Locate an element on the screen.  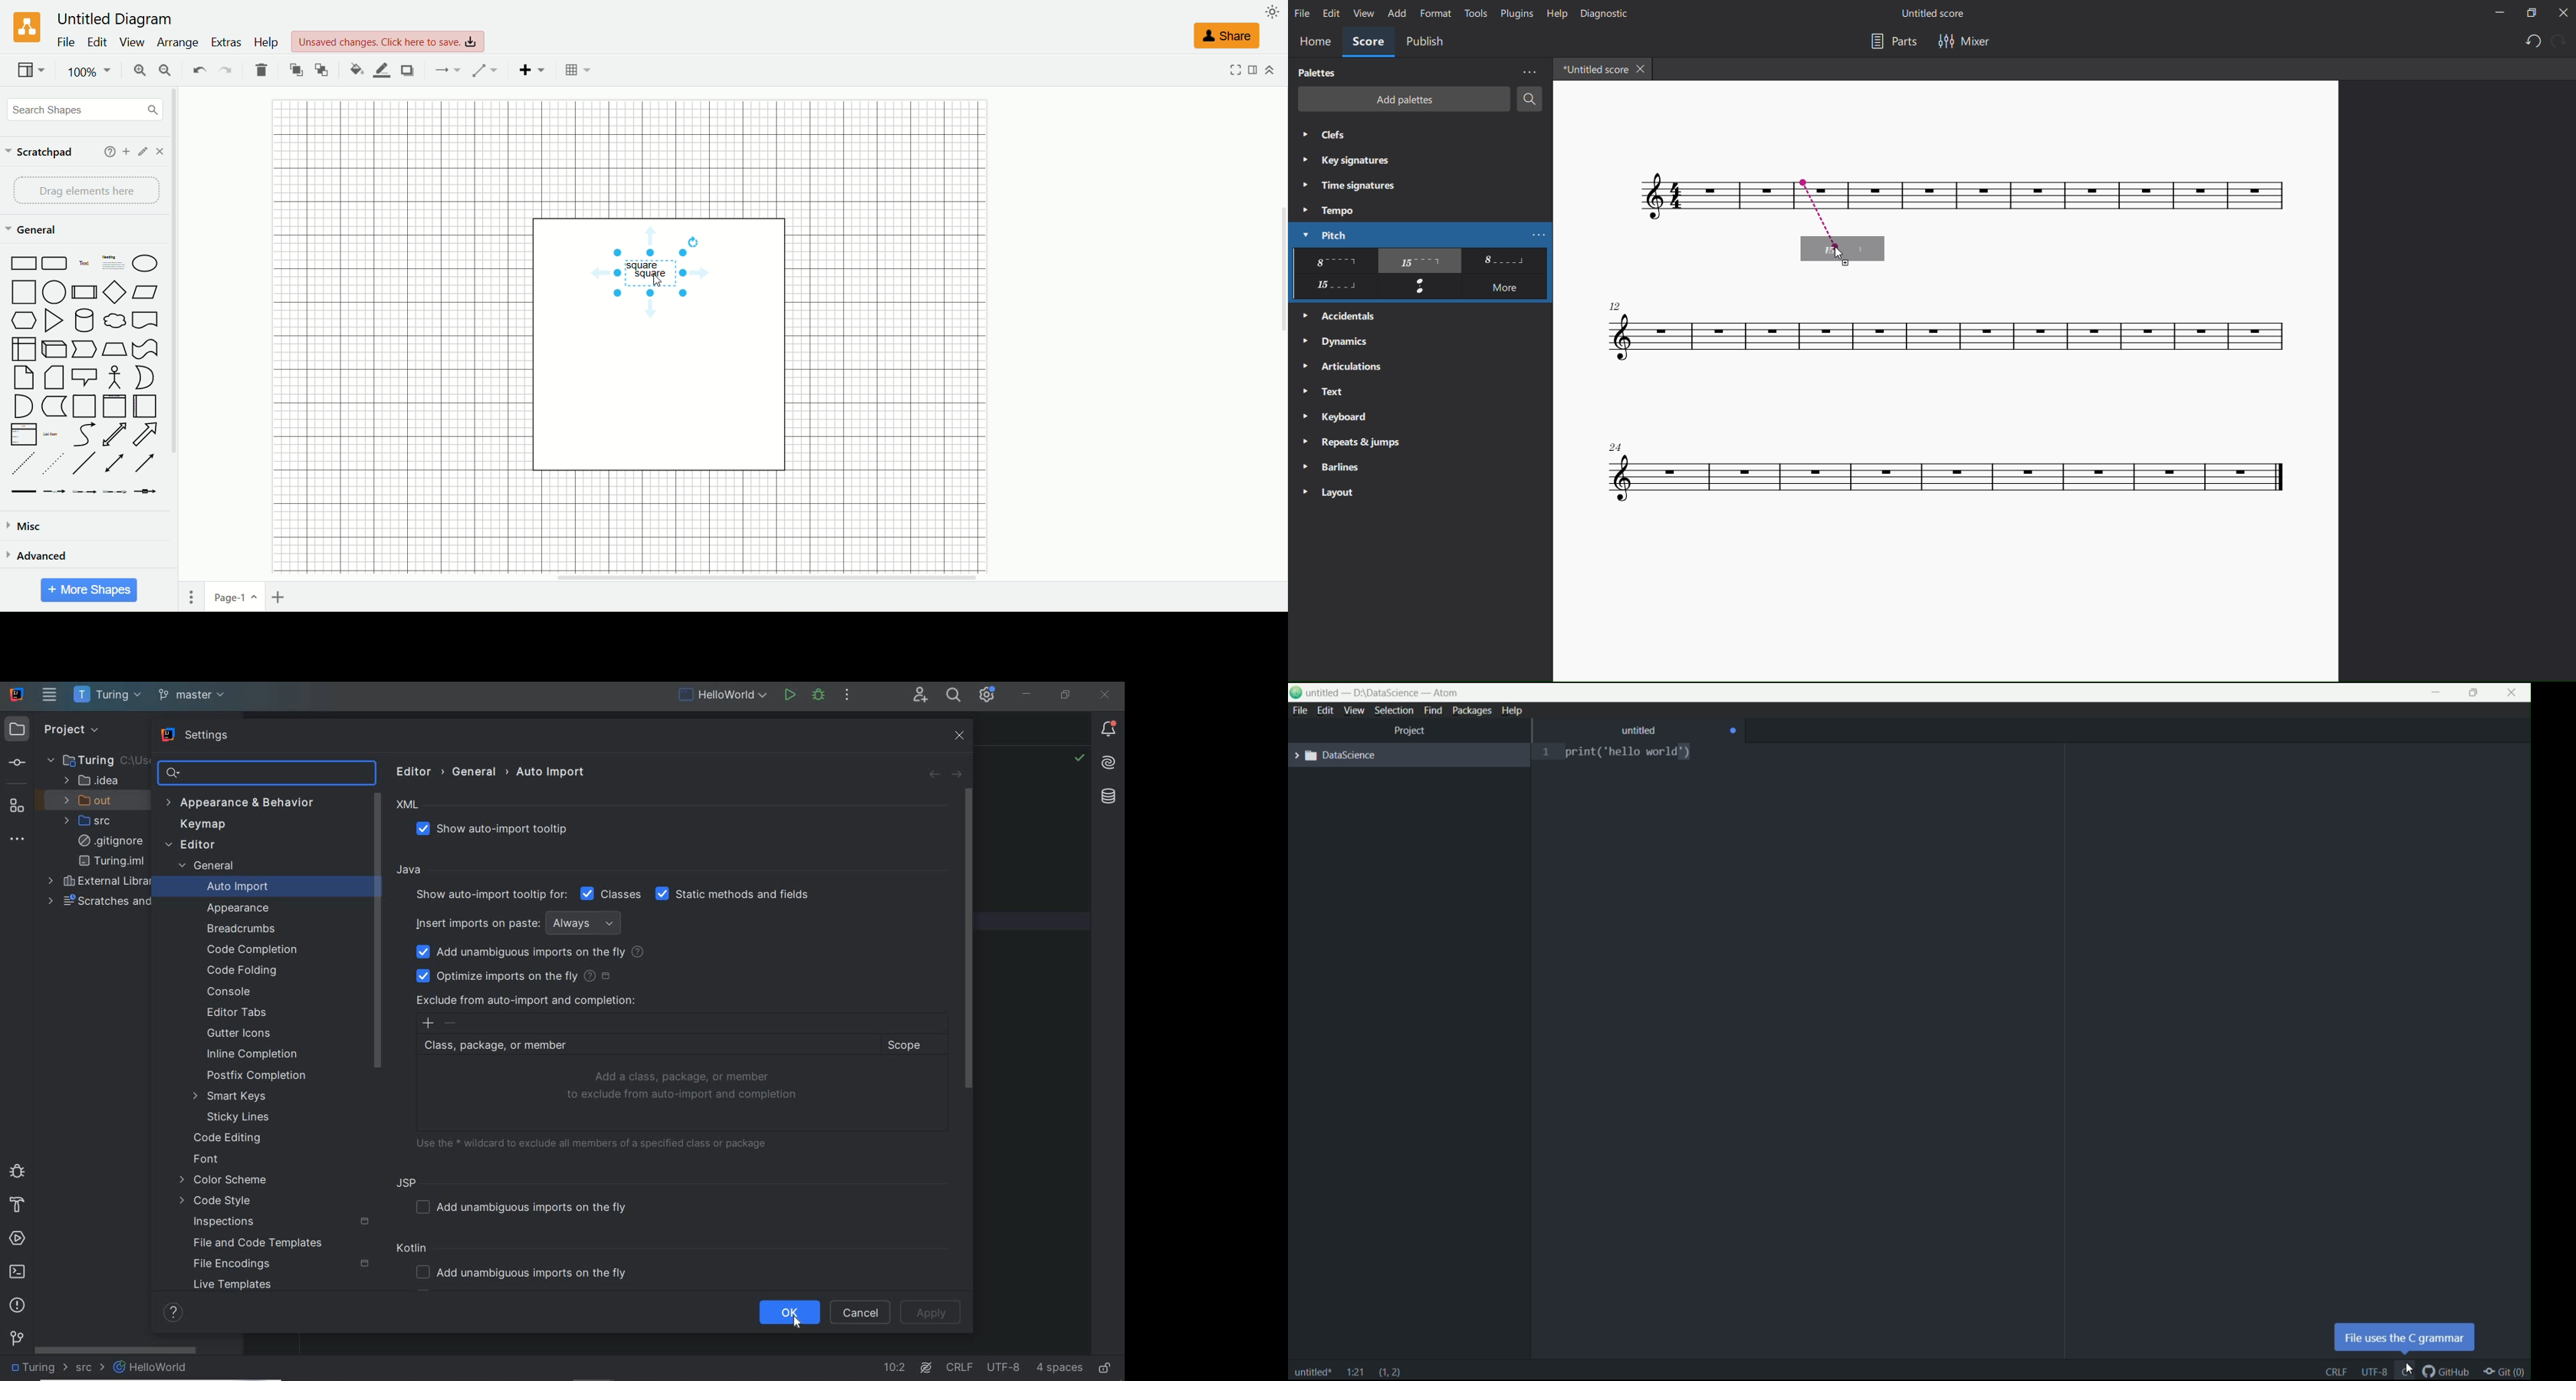
undo is located at coordinates (2531, 42).